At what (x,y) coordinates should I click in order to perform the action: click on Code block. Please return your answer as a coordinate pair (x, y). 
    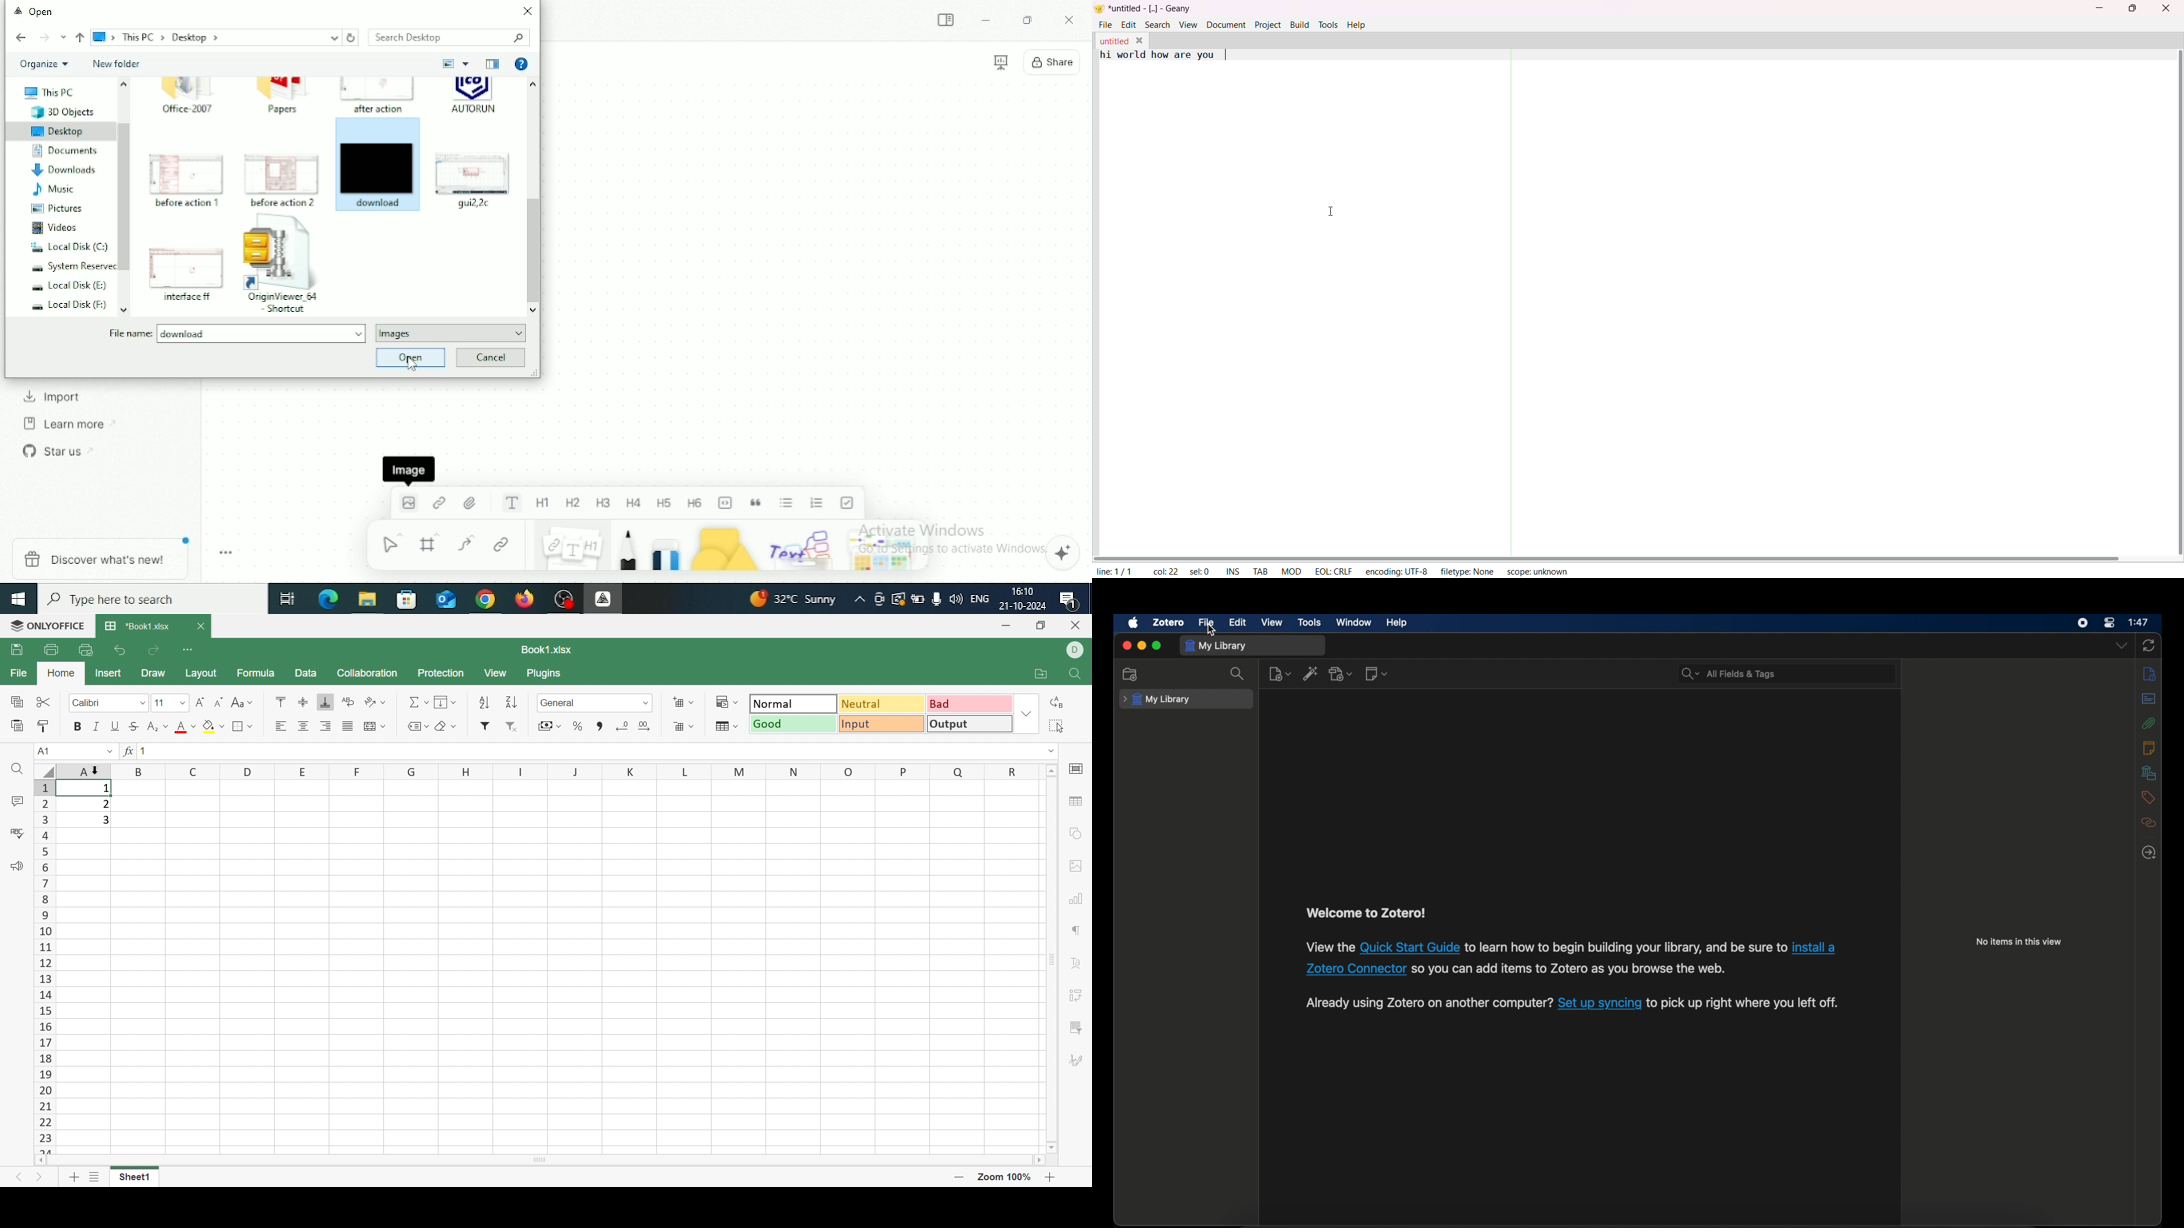
    Looking at the image, I should click on (726, 503).